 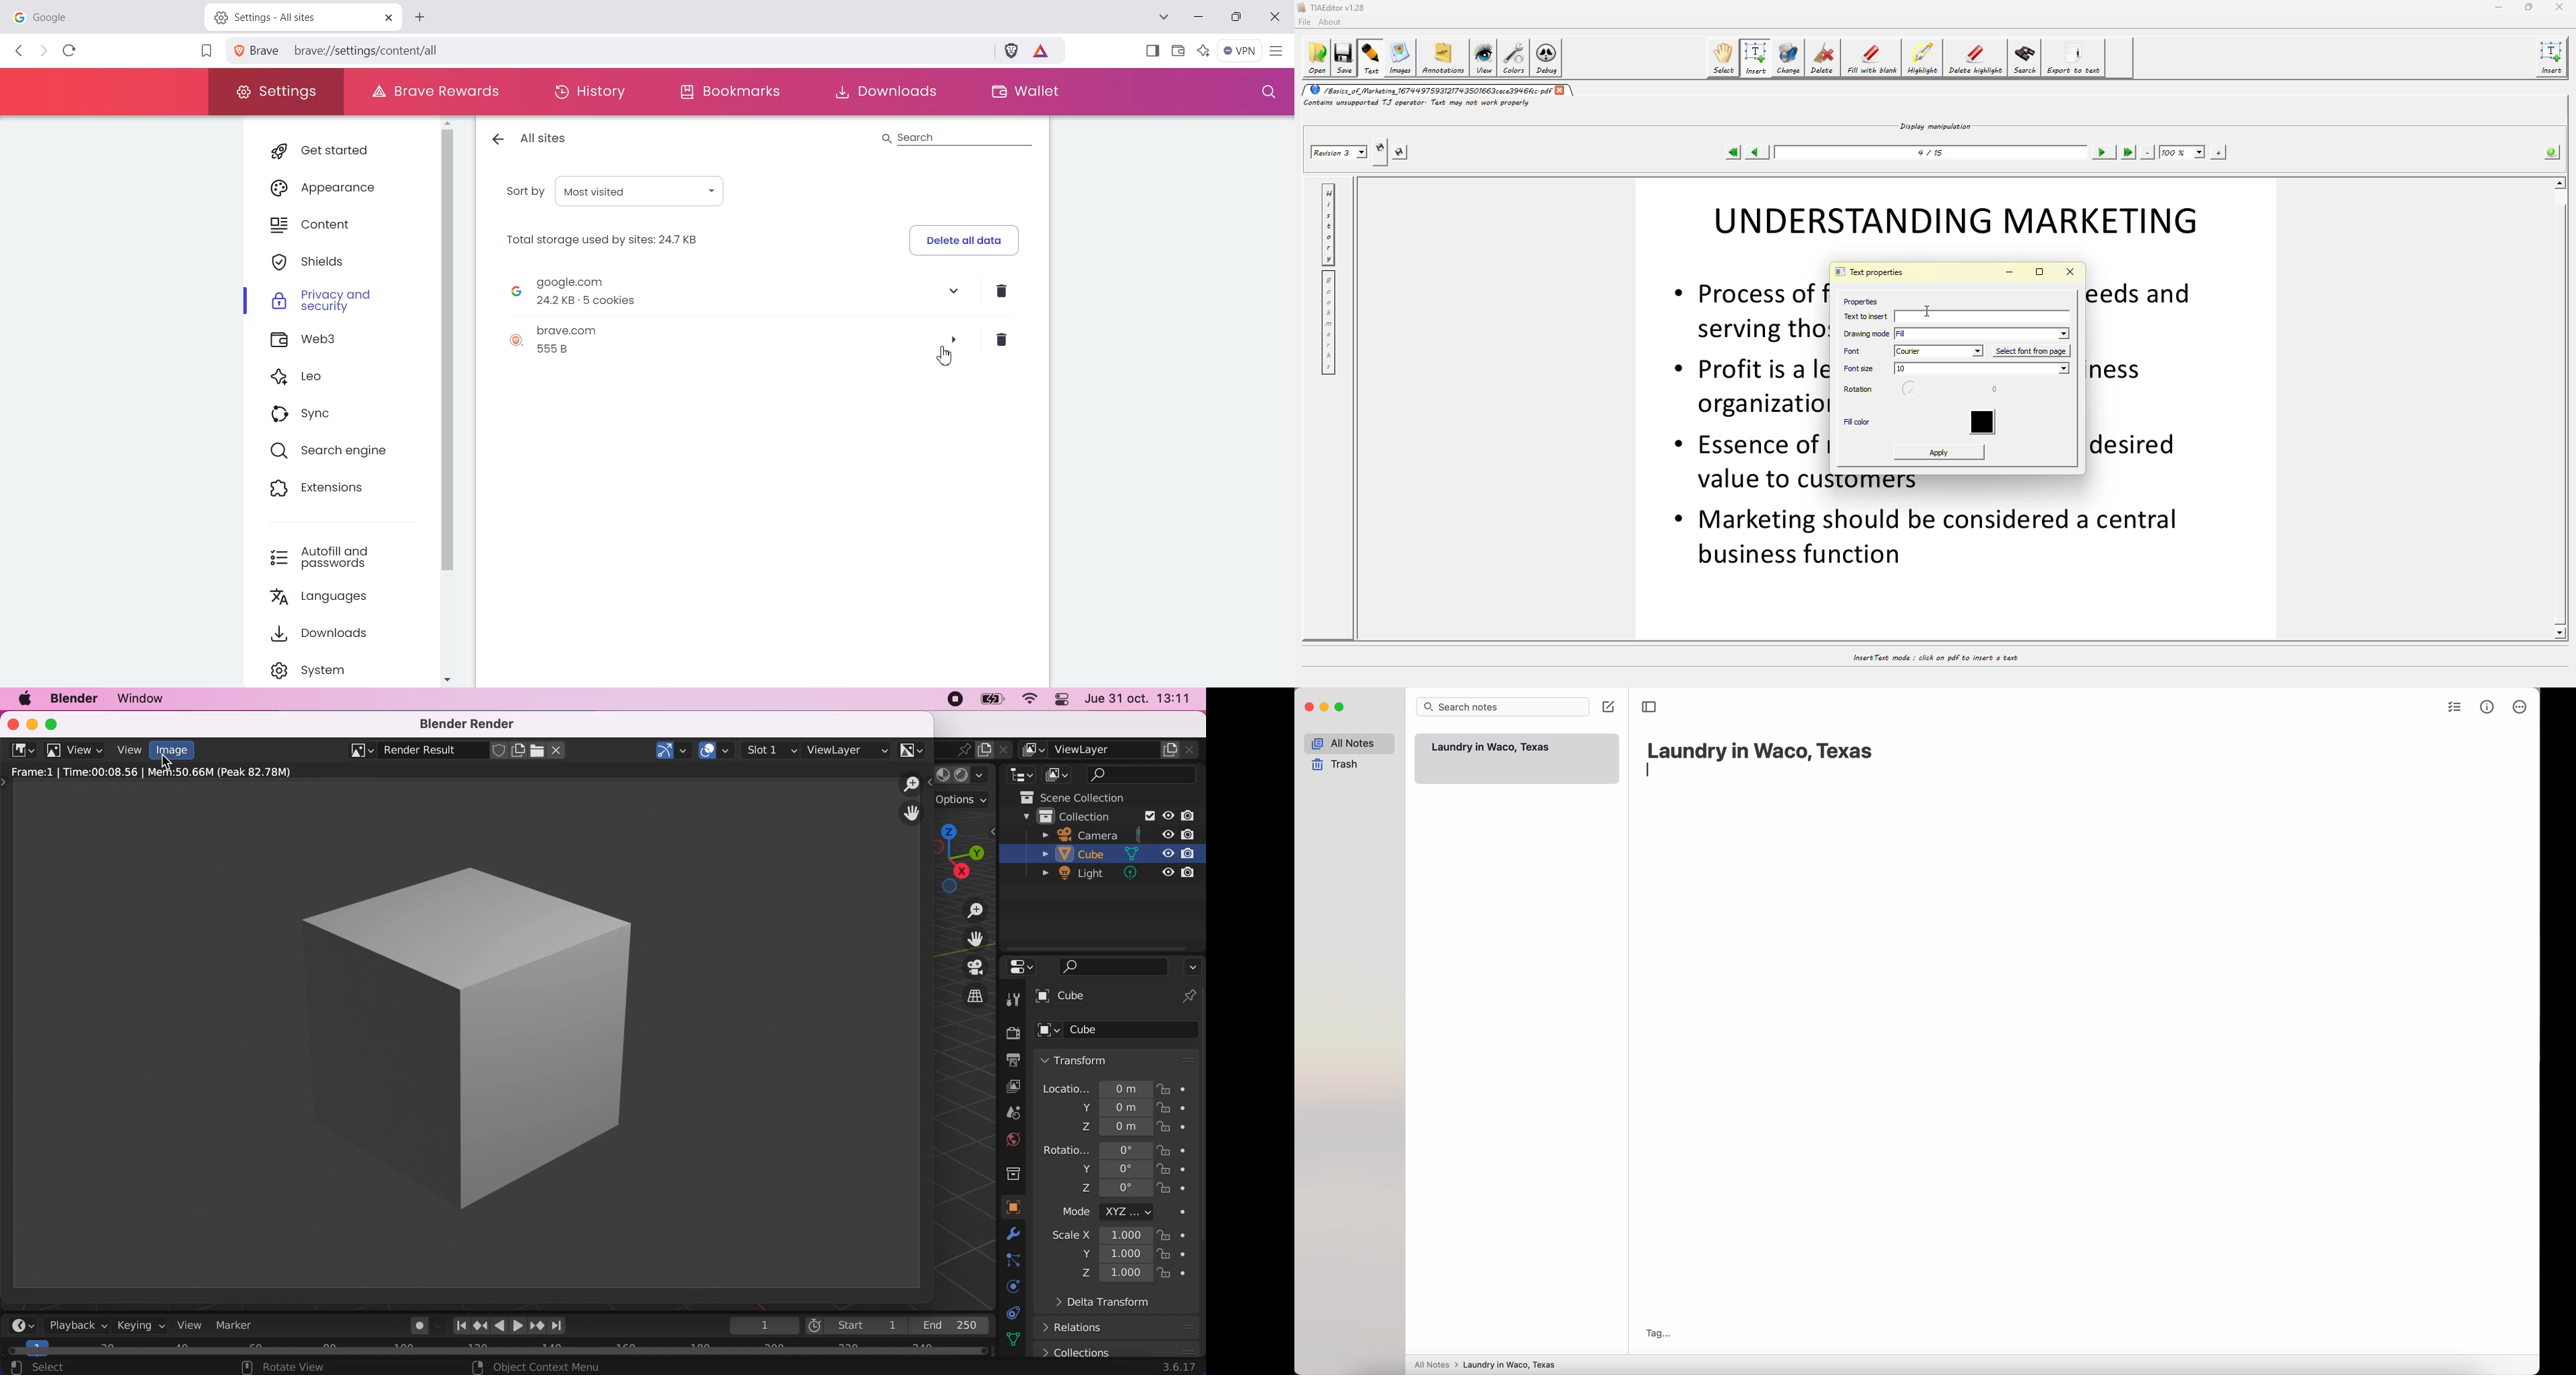 What do you see at coordinates (1112, 876) in the screenshot?
I see `light` at bounding box center [1112, 876].